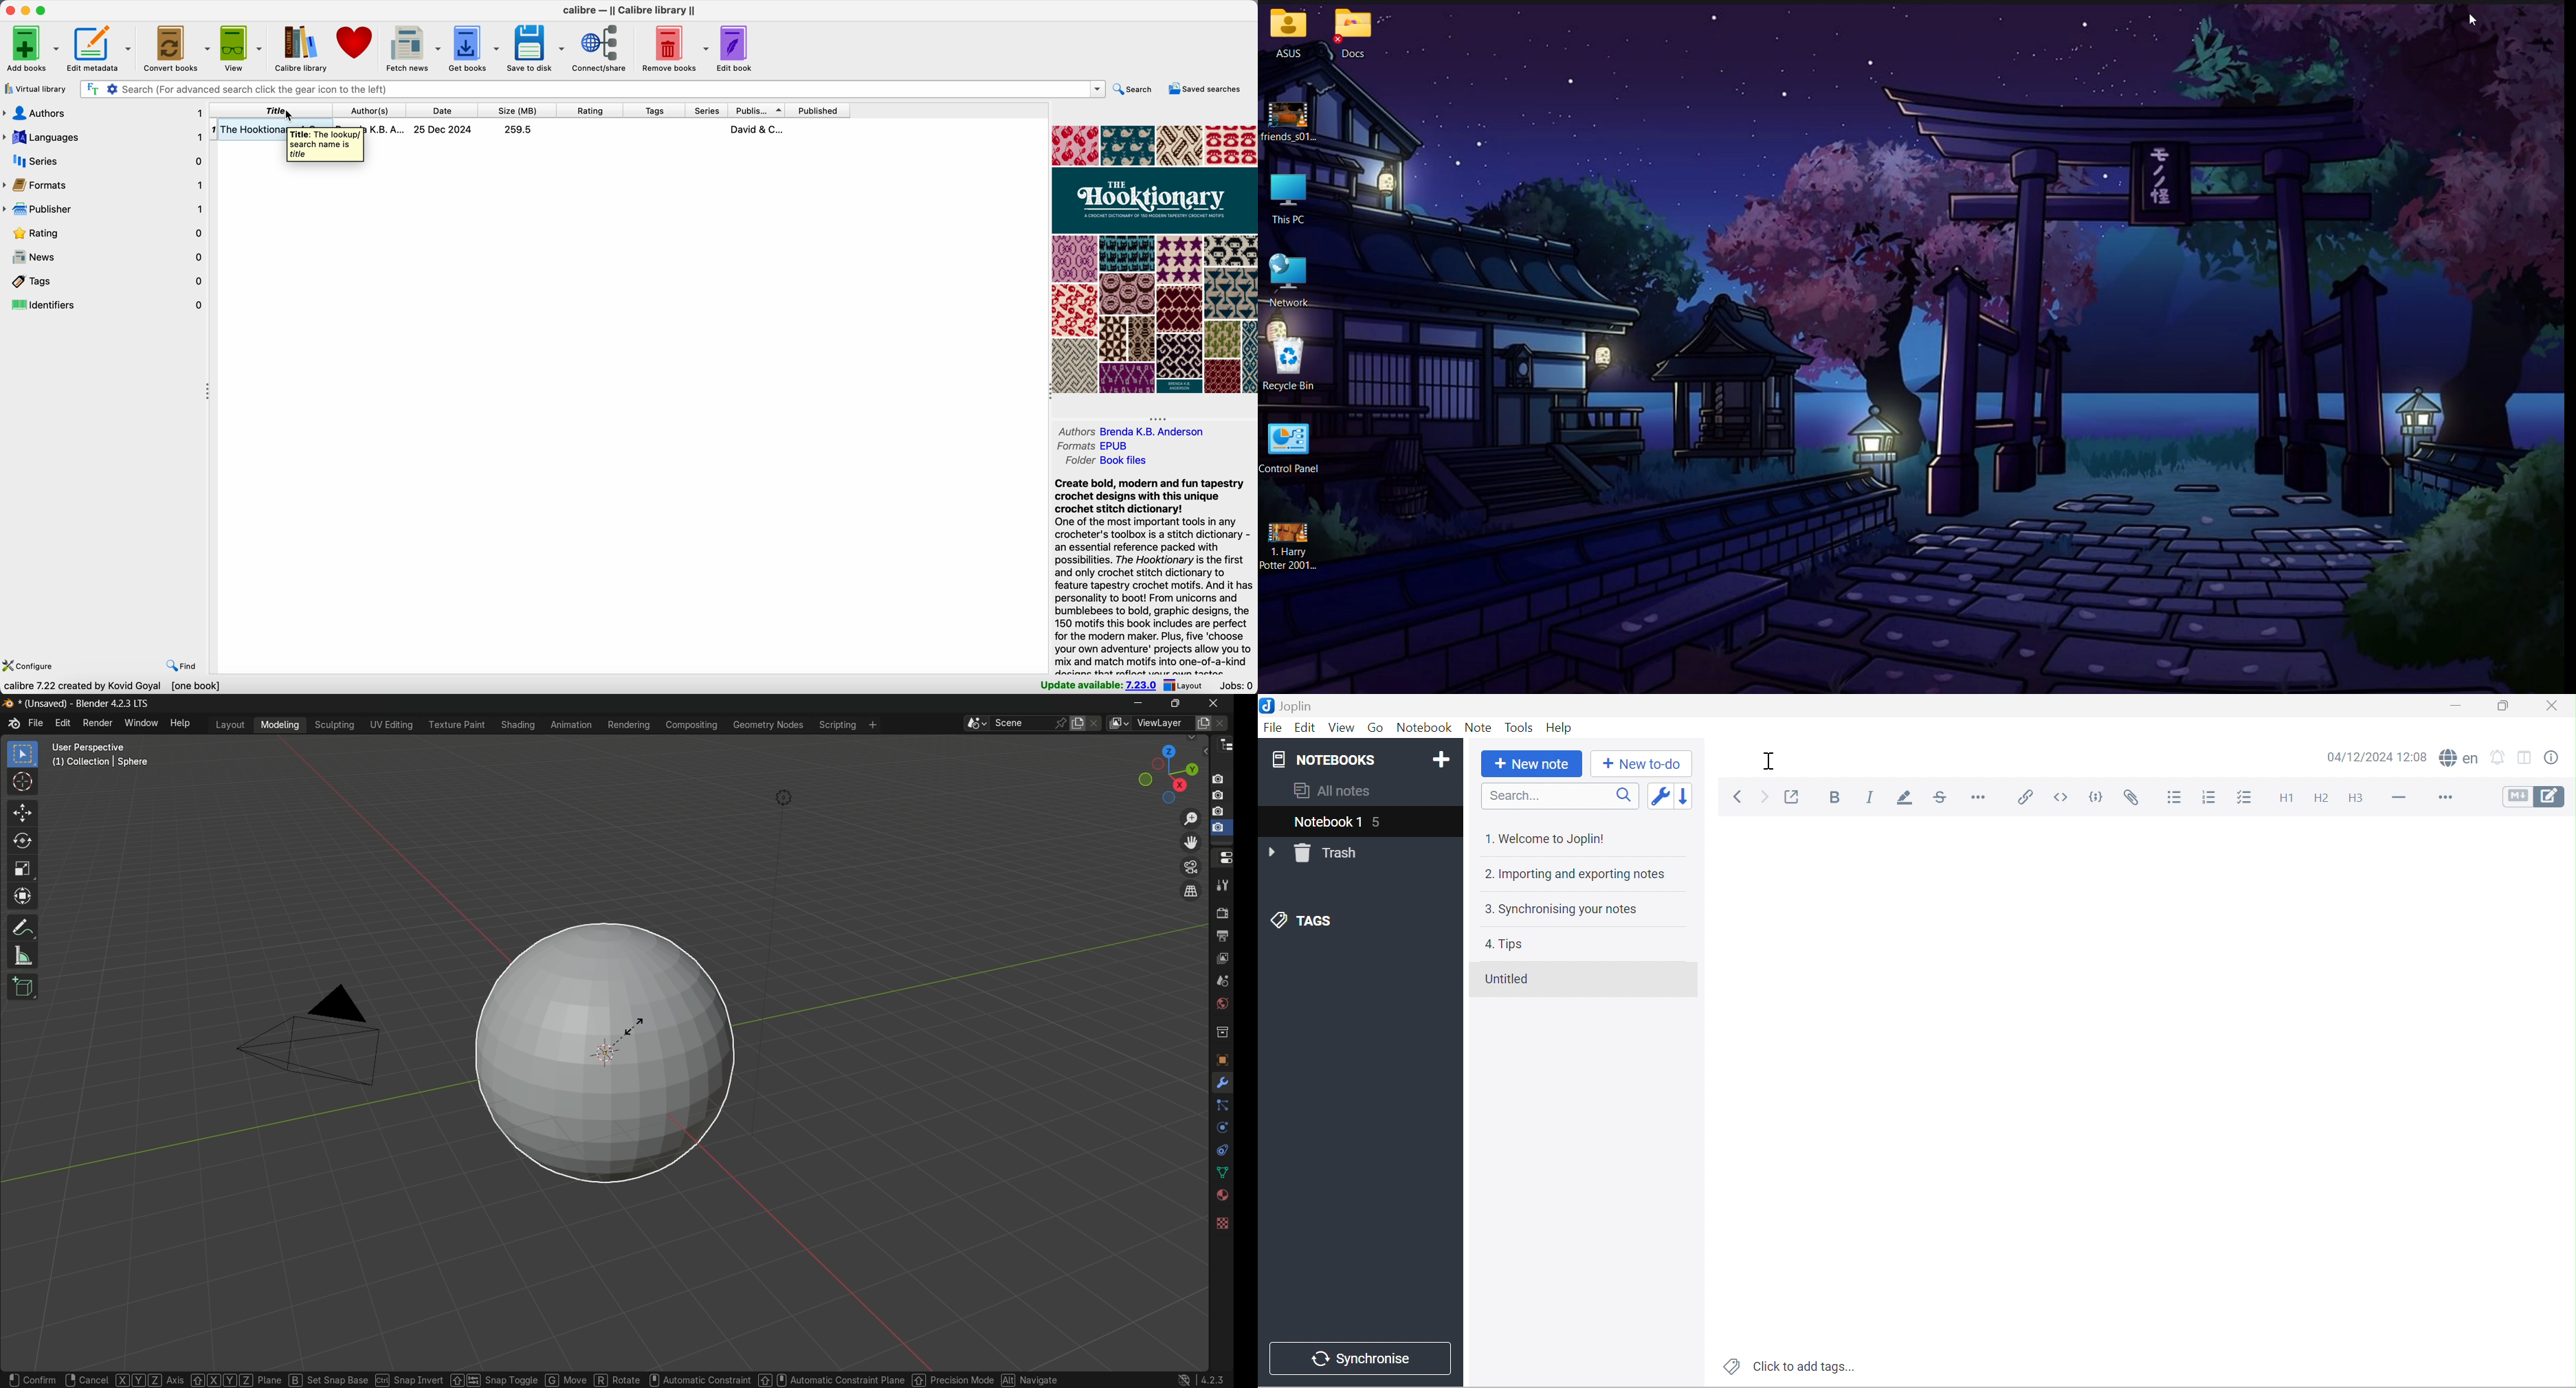 The image size is (2576, 1400). Describe the element at coordinates (31, 48) in the screenshot. I see `add books` at that location.